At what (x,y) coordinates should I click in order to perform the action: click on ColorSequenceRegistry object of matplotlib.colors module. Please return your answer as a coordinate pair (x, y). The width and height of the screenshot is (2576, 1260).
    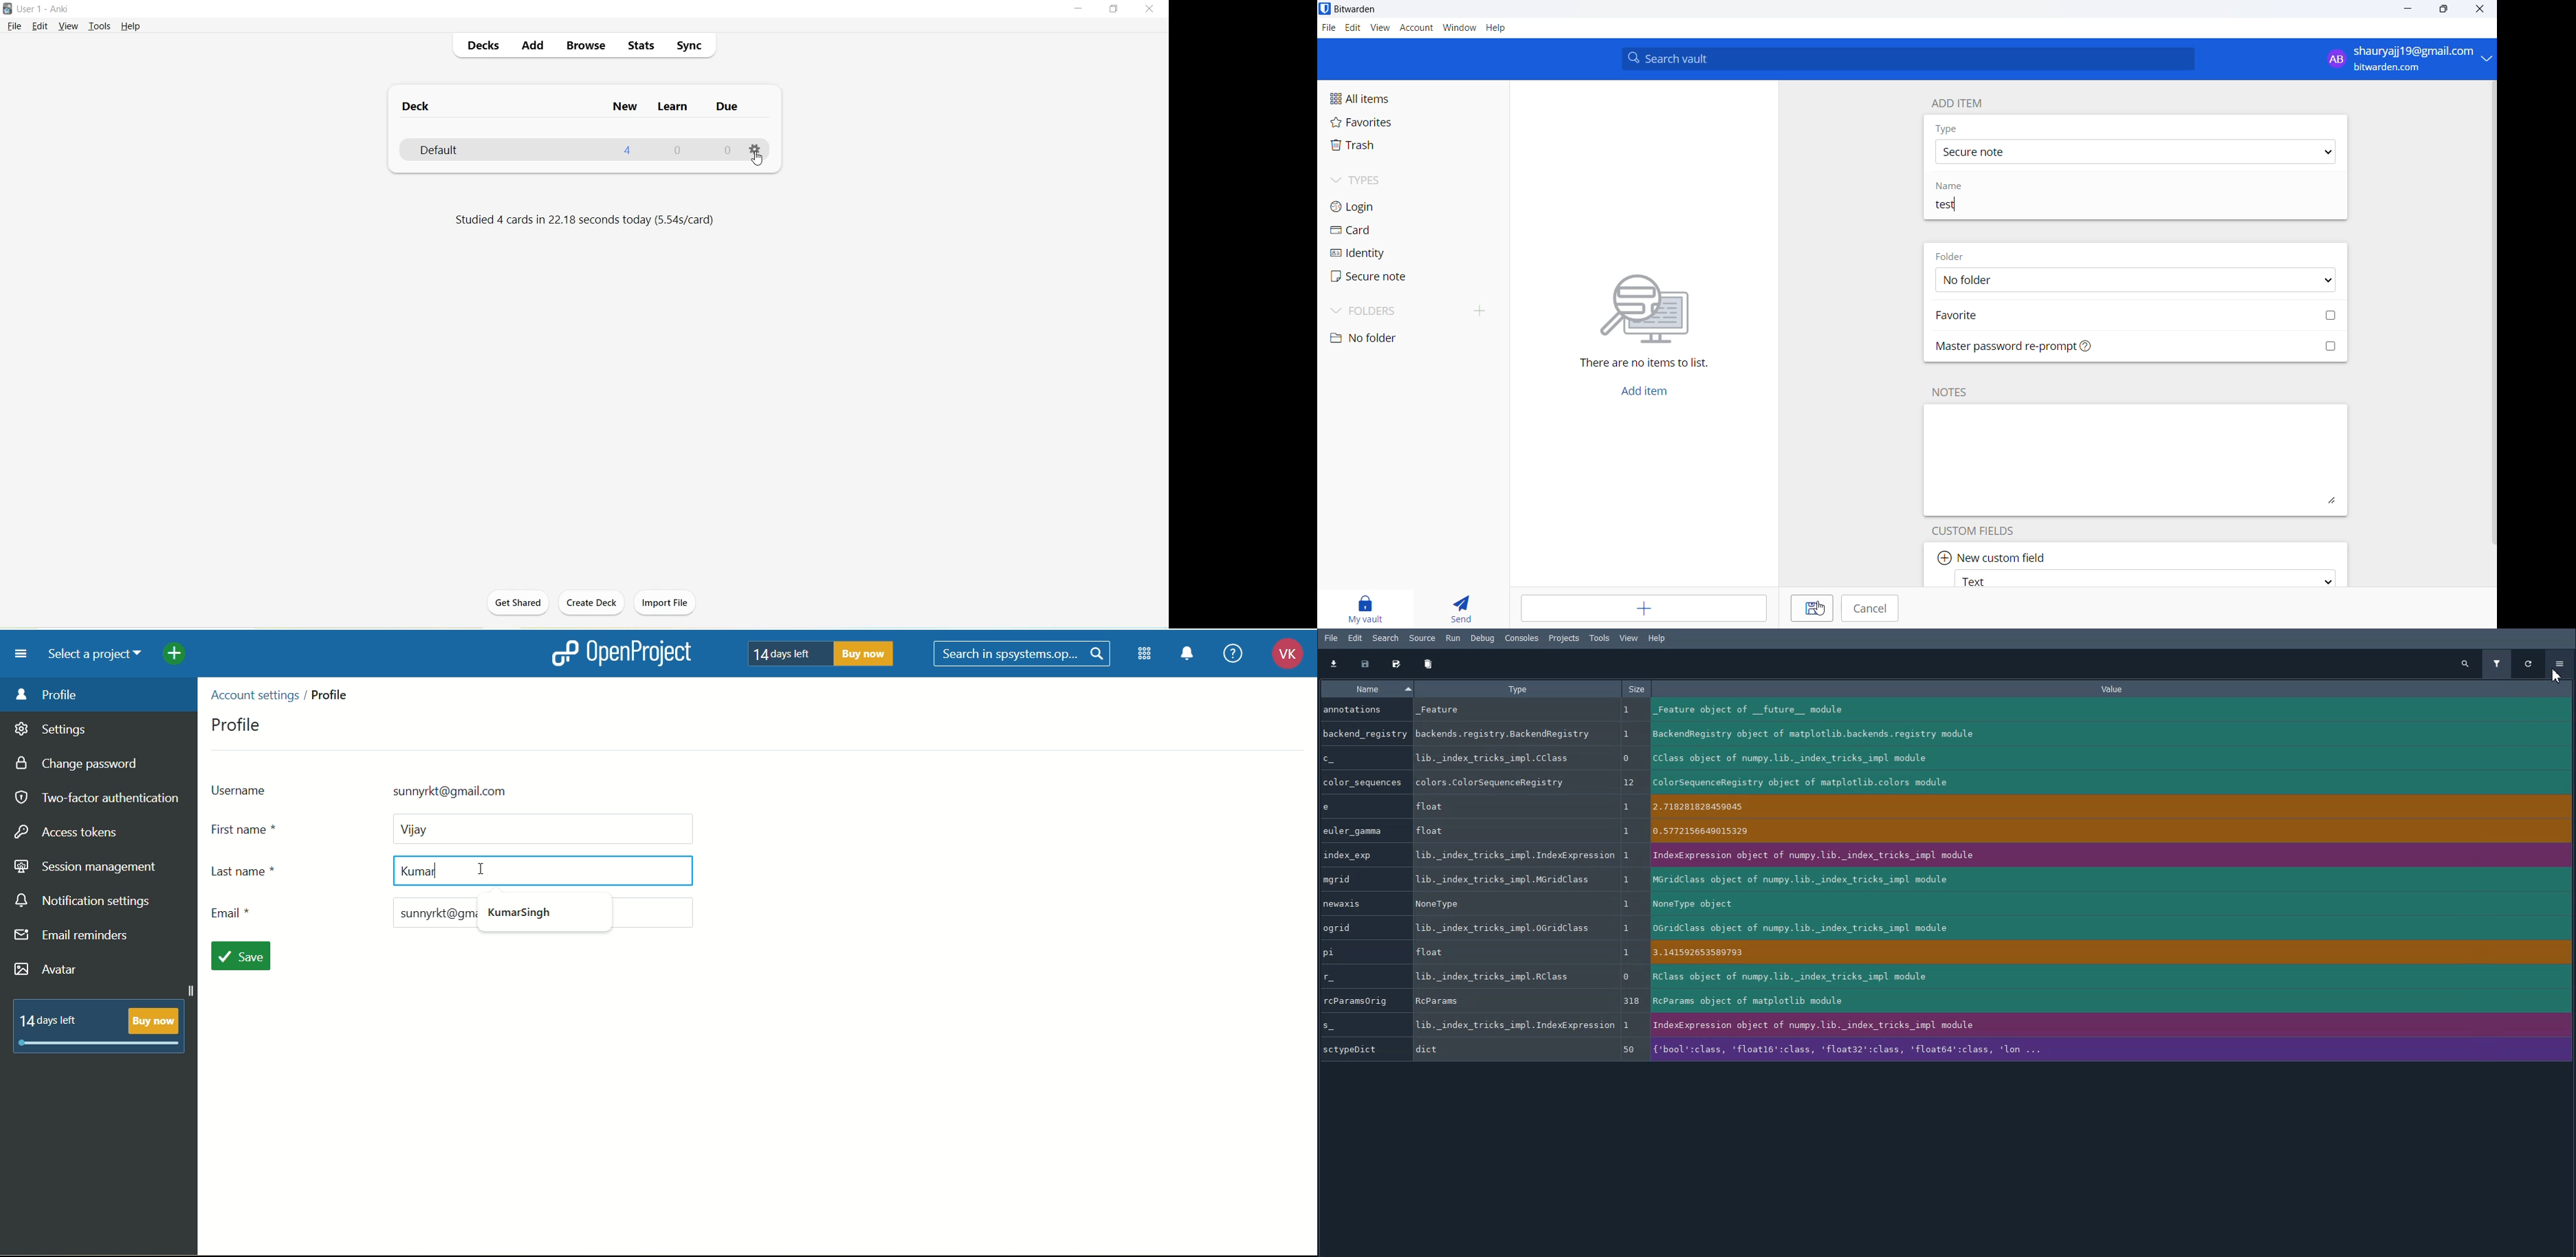
    Looking at the image, I should click on (2110, 782).